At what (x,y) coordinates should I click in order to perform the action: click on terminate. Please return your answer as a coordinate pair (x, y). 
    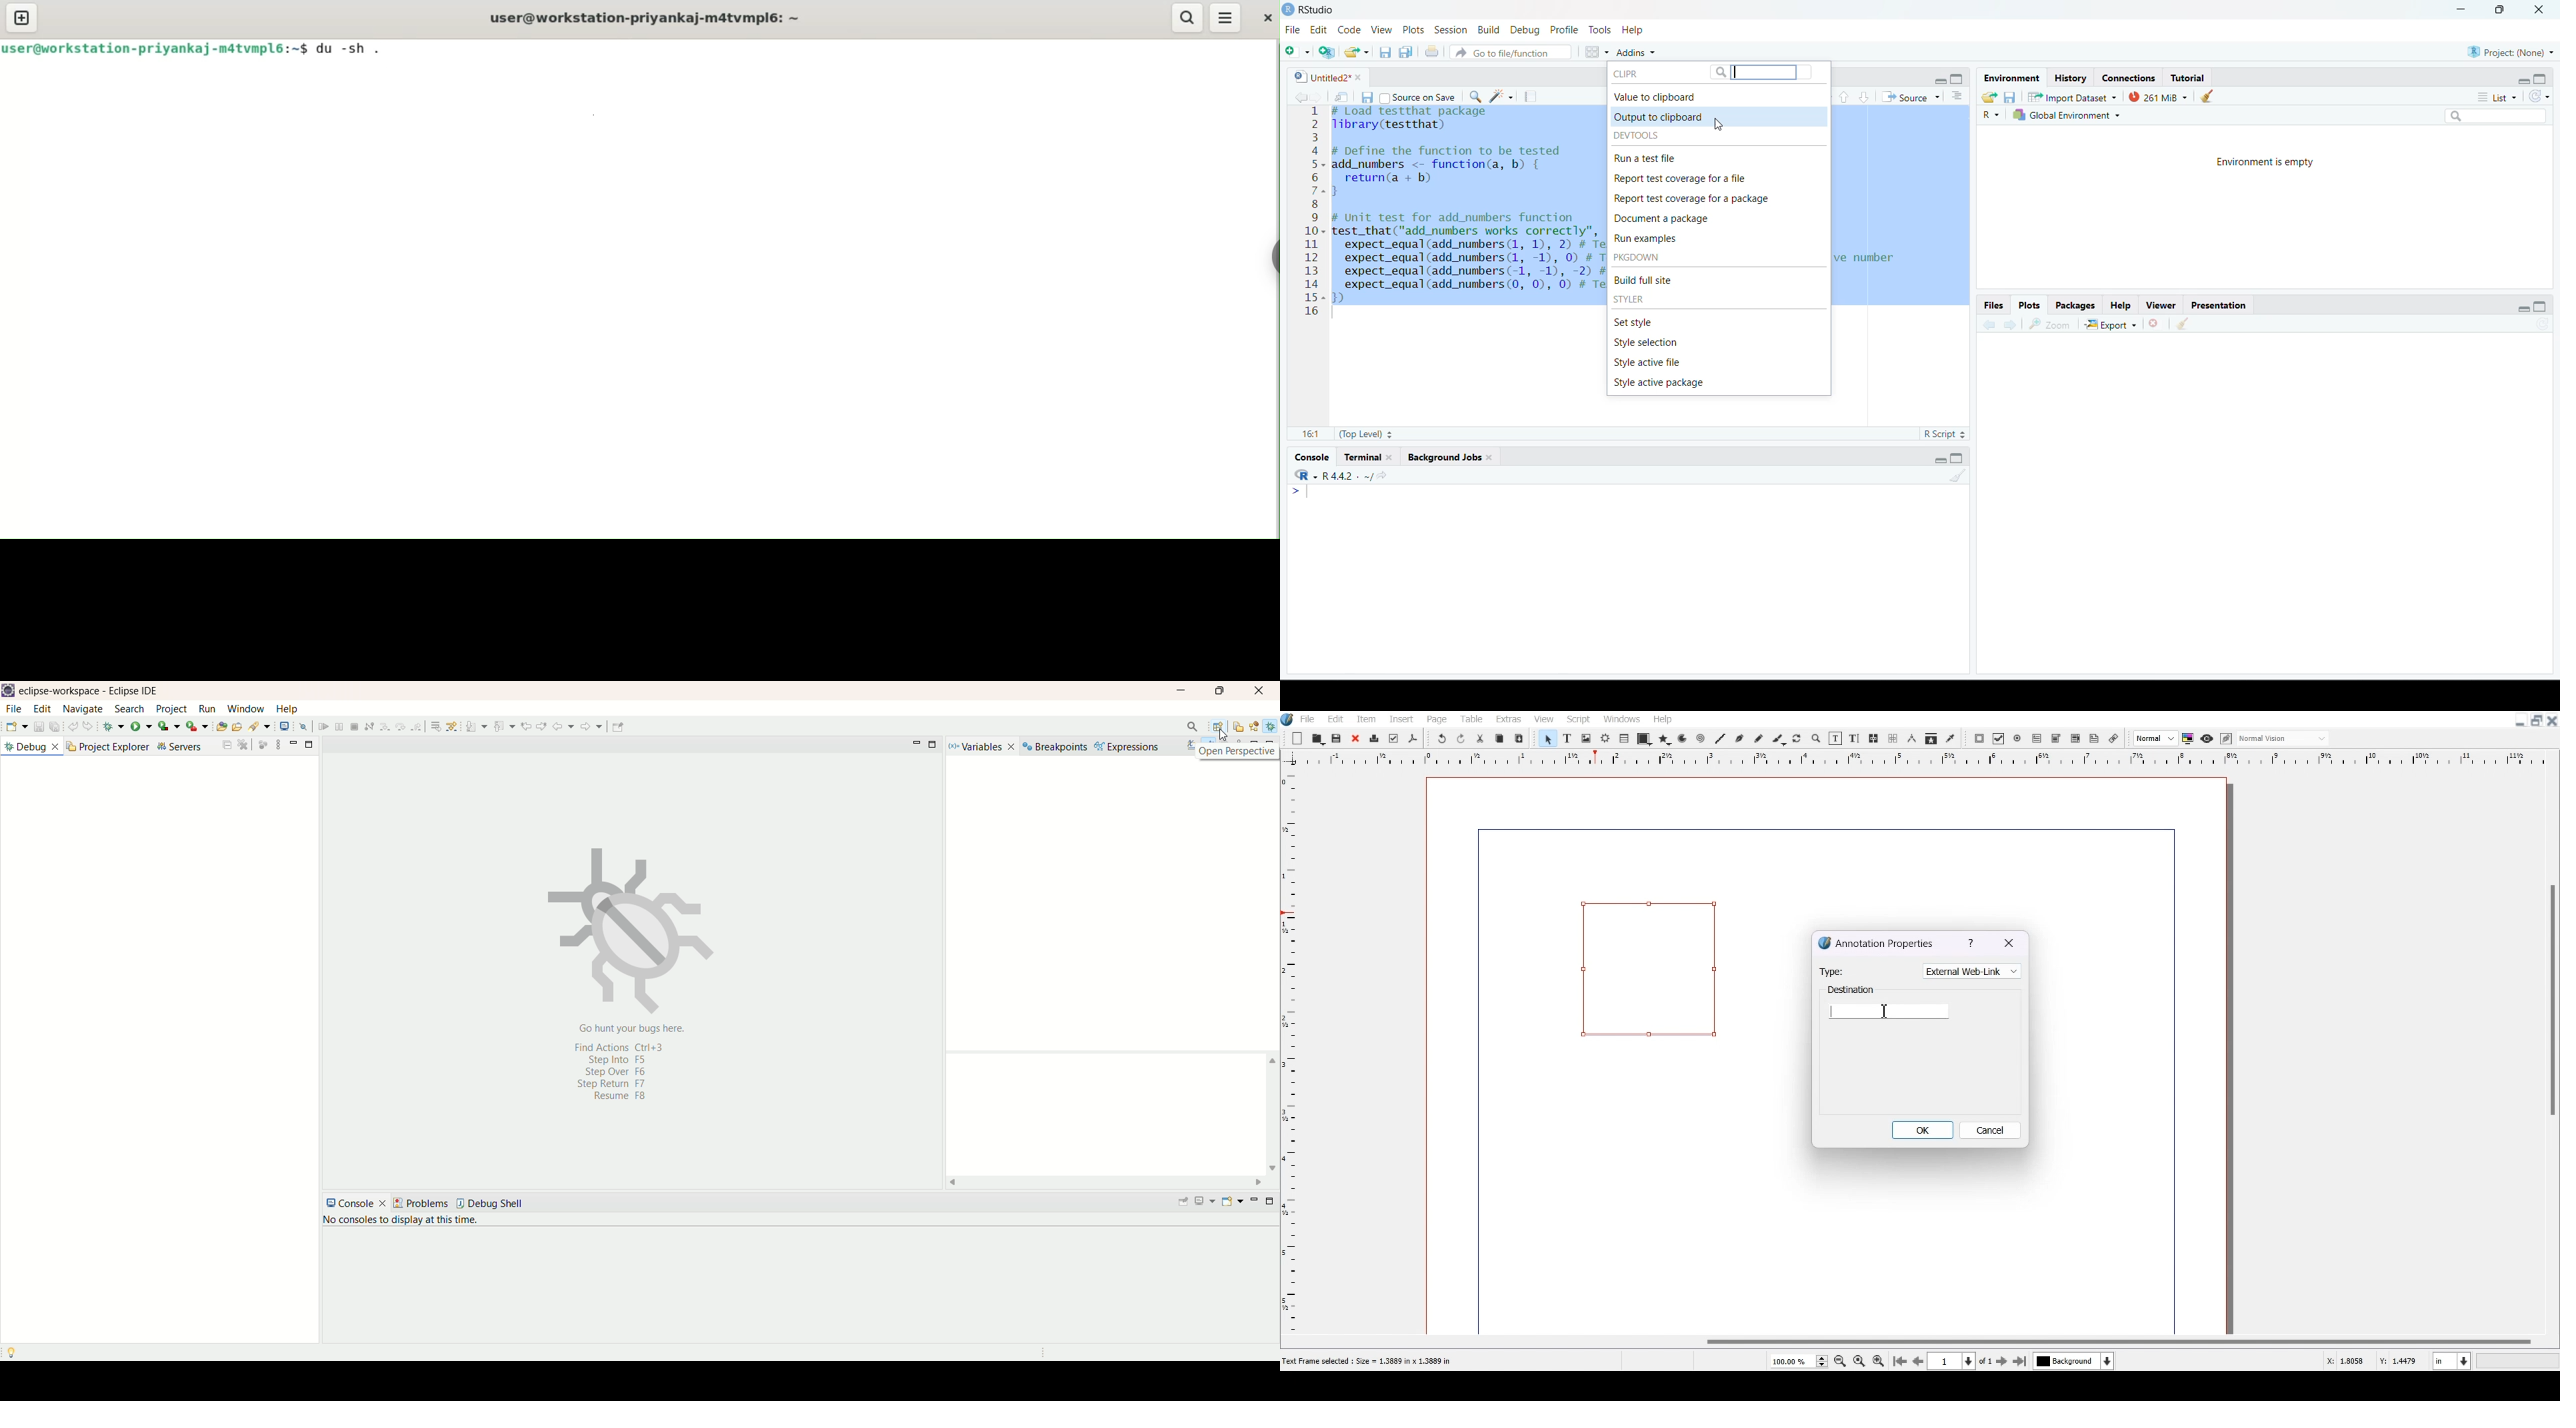
    Looking at the image, I should click on (451, 726).